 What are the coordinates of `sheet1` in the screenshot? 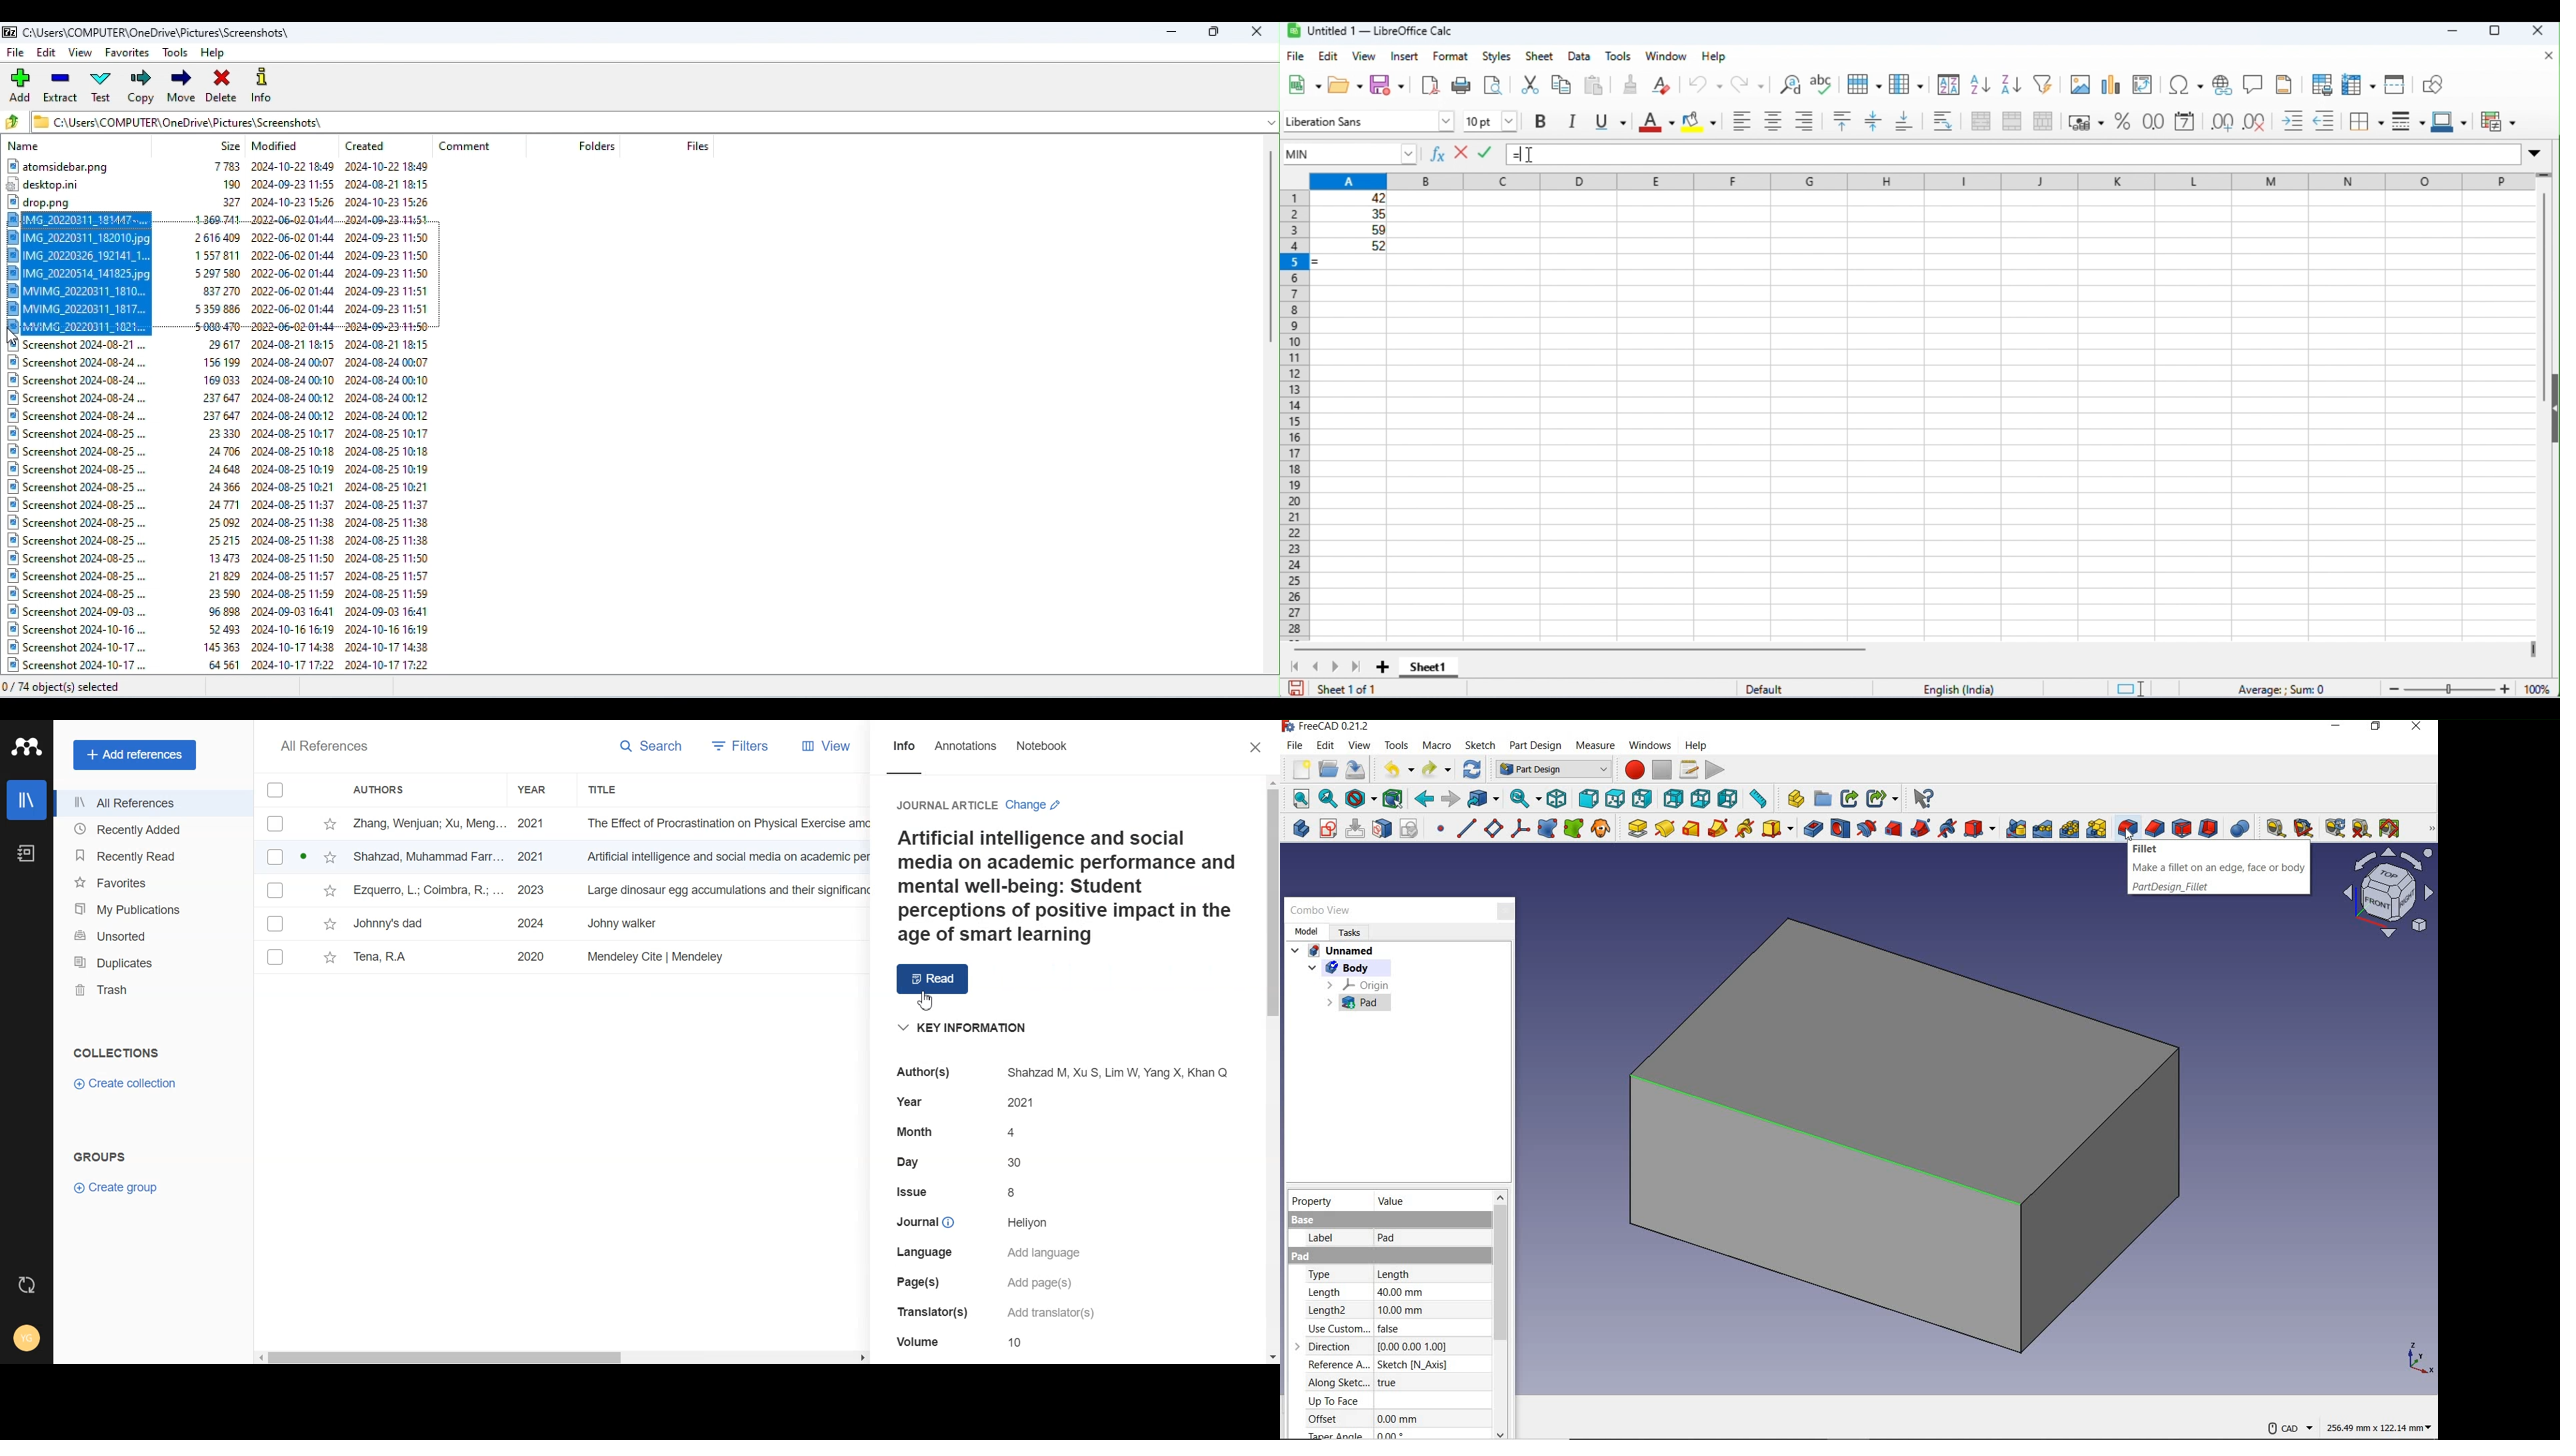 It's located at (1429, 669).